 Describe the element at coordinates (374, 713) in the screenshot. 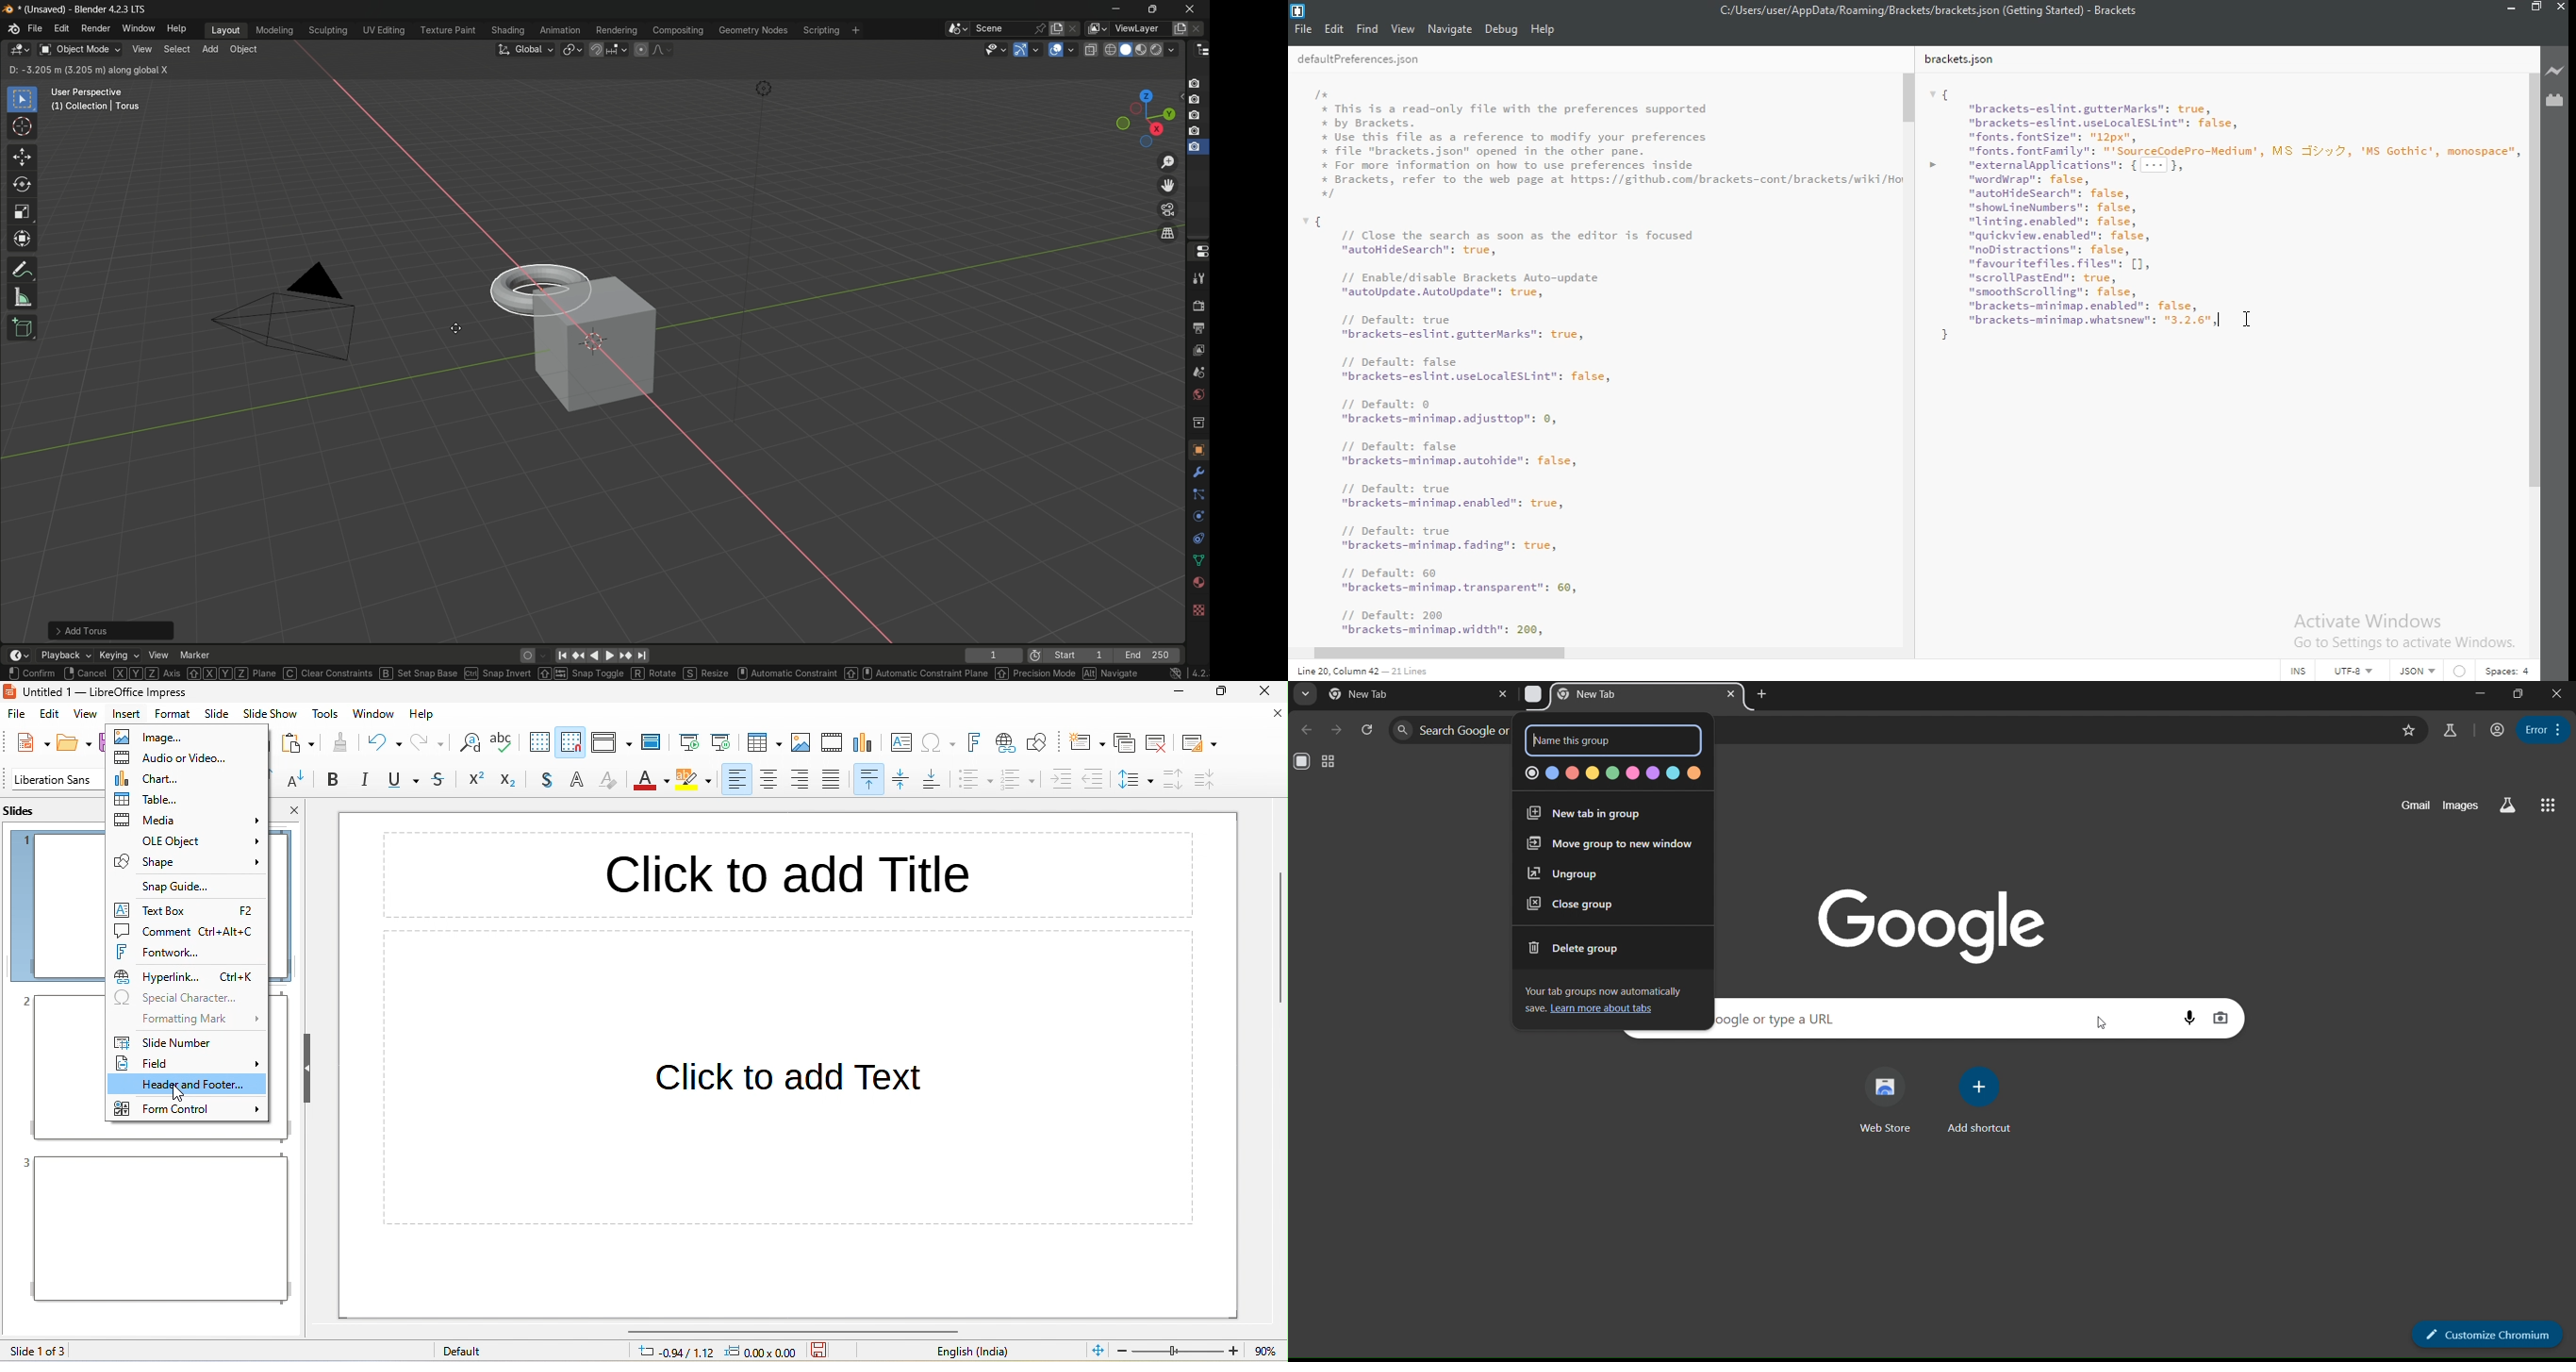

I see `window` at that location.